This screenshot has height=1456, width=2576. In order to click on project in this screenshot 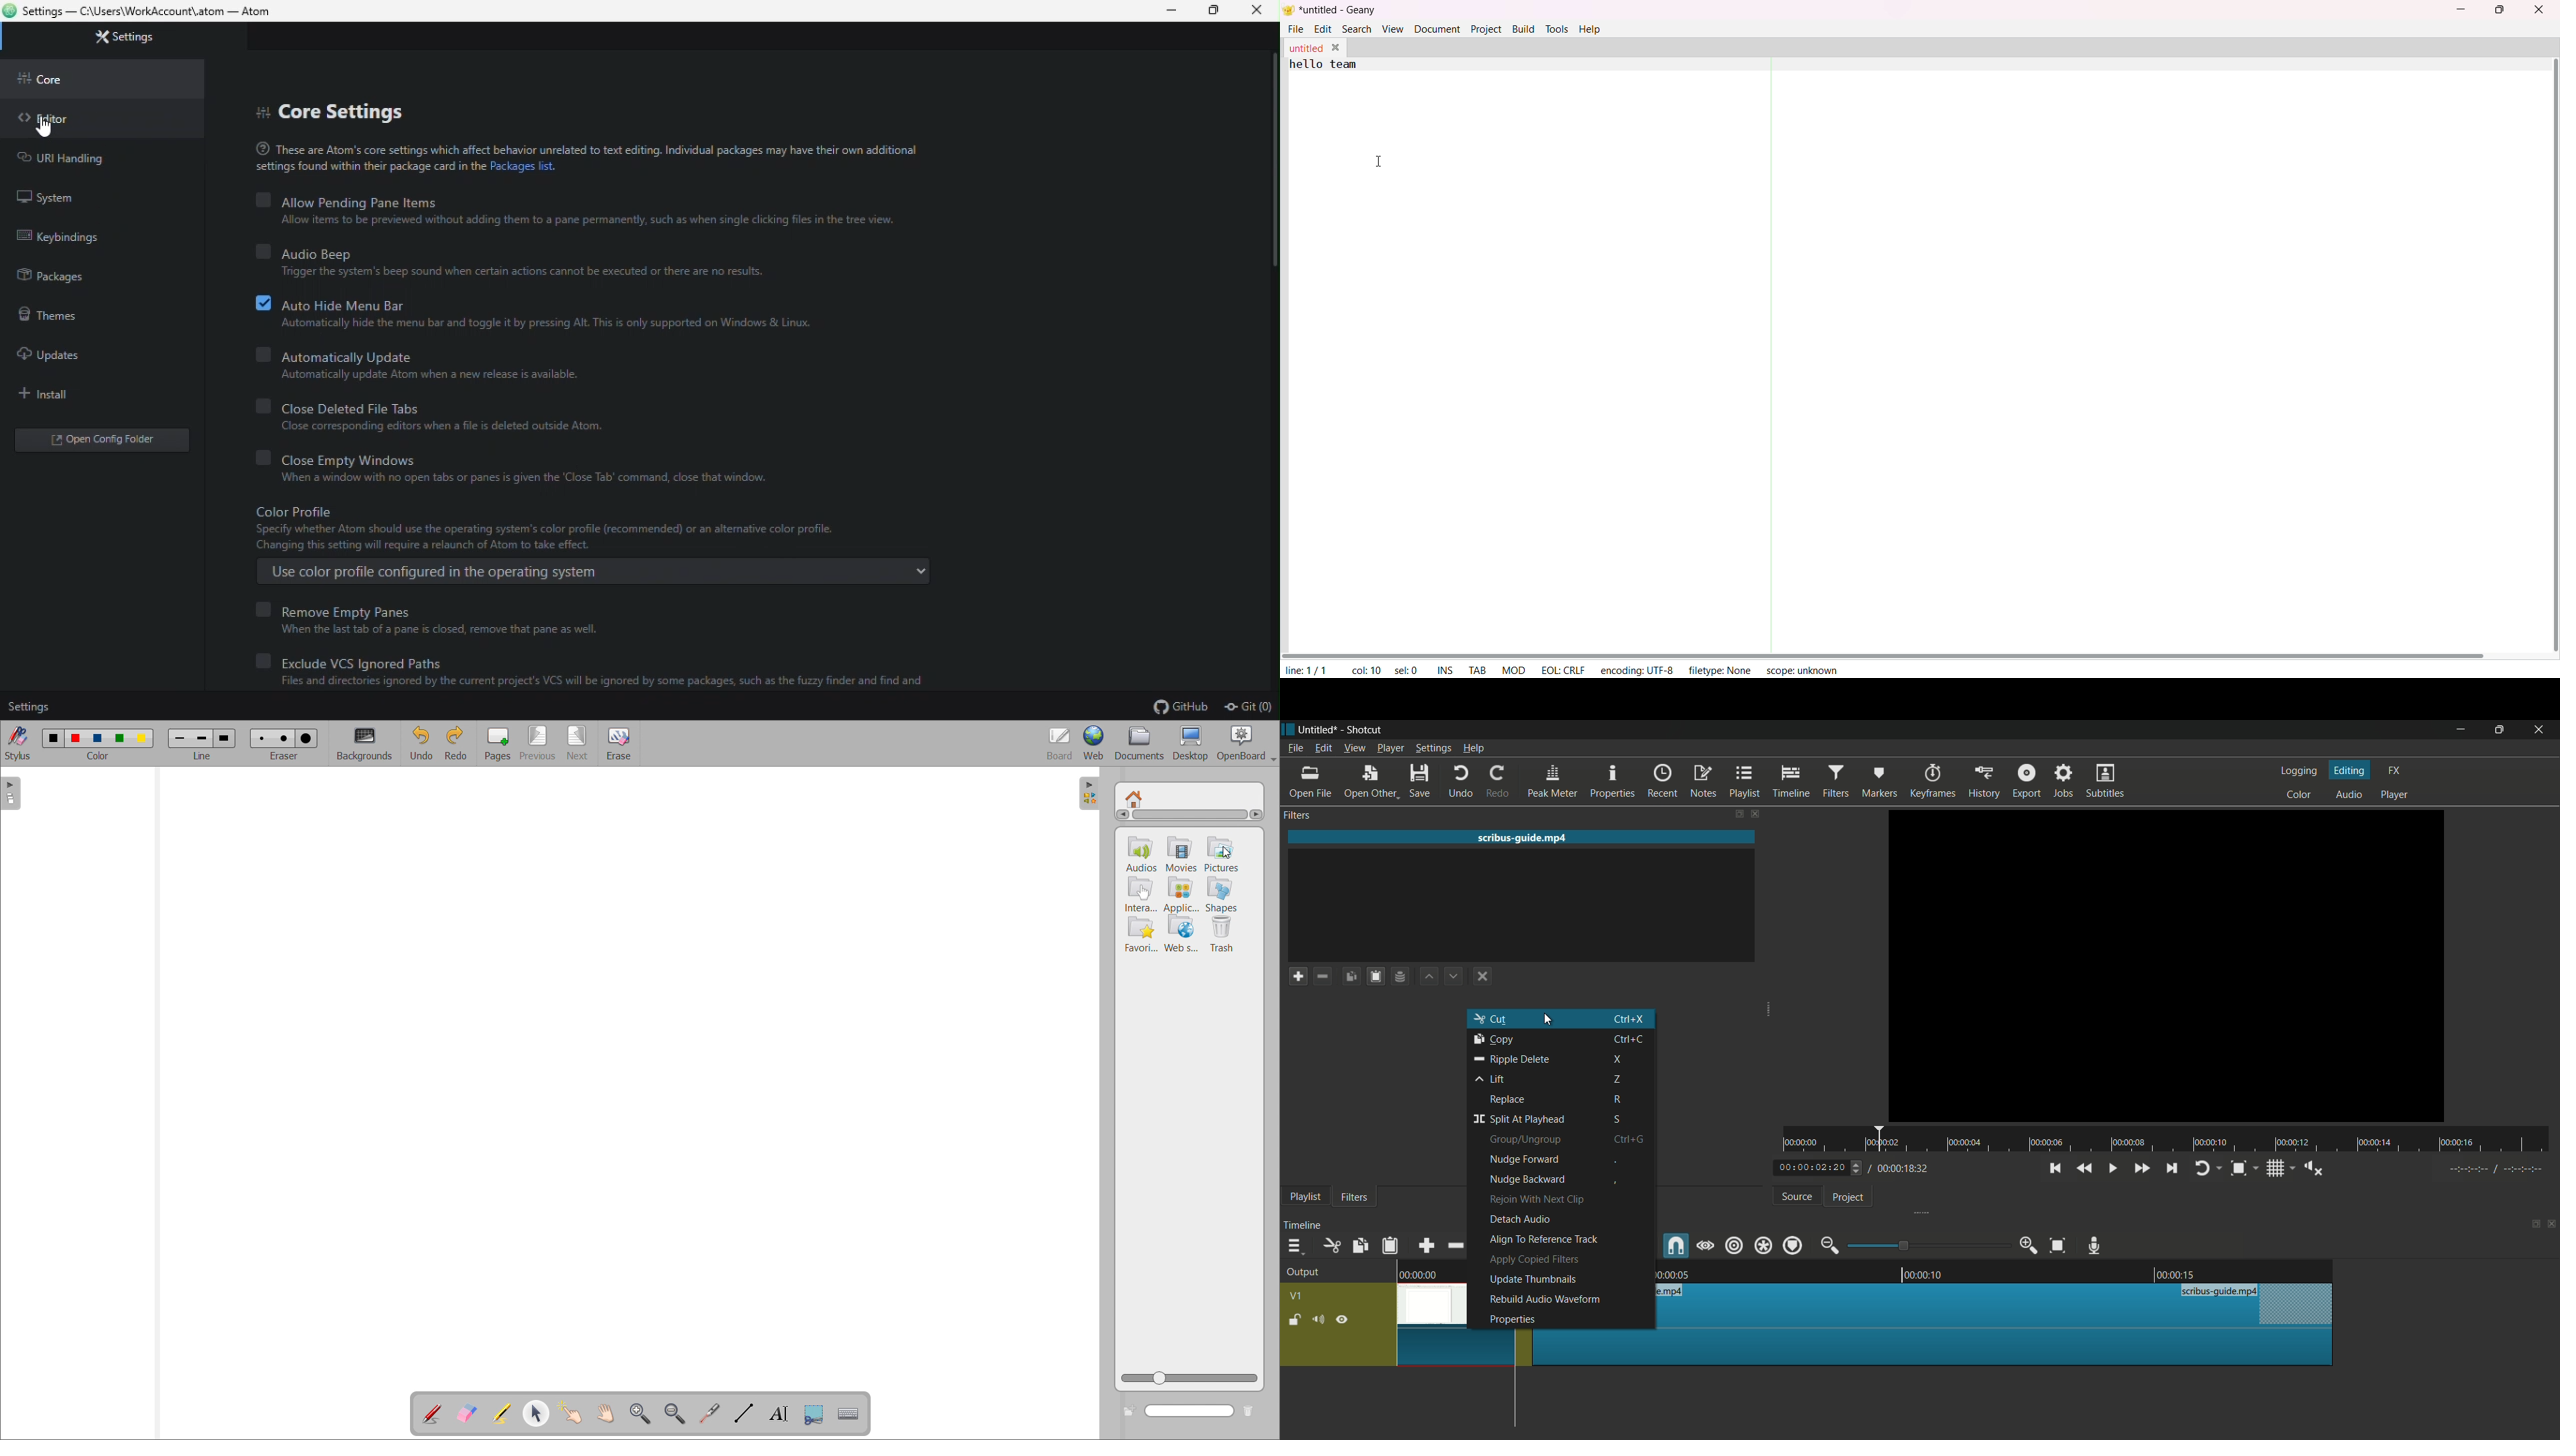, I will do `click(1847, 1197)`.